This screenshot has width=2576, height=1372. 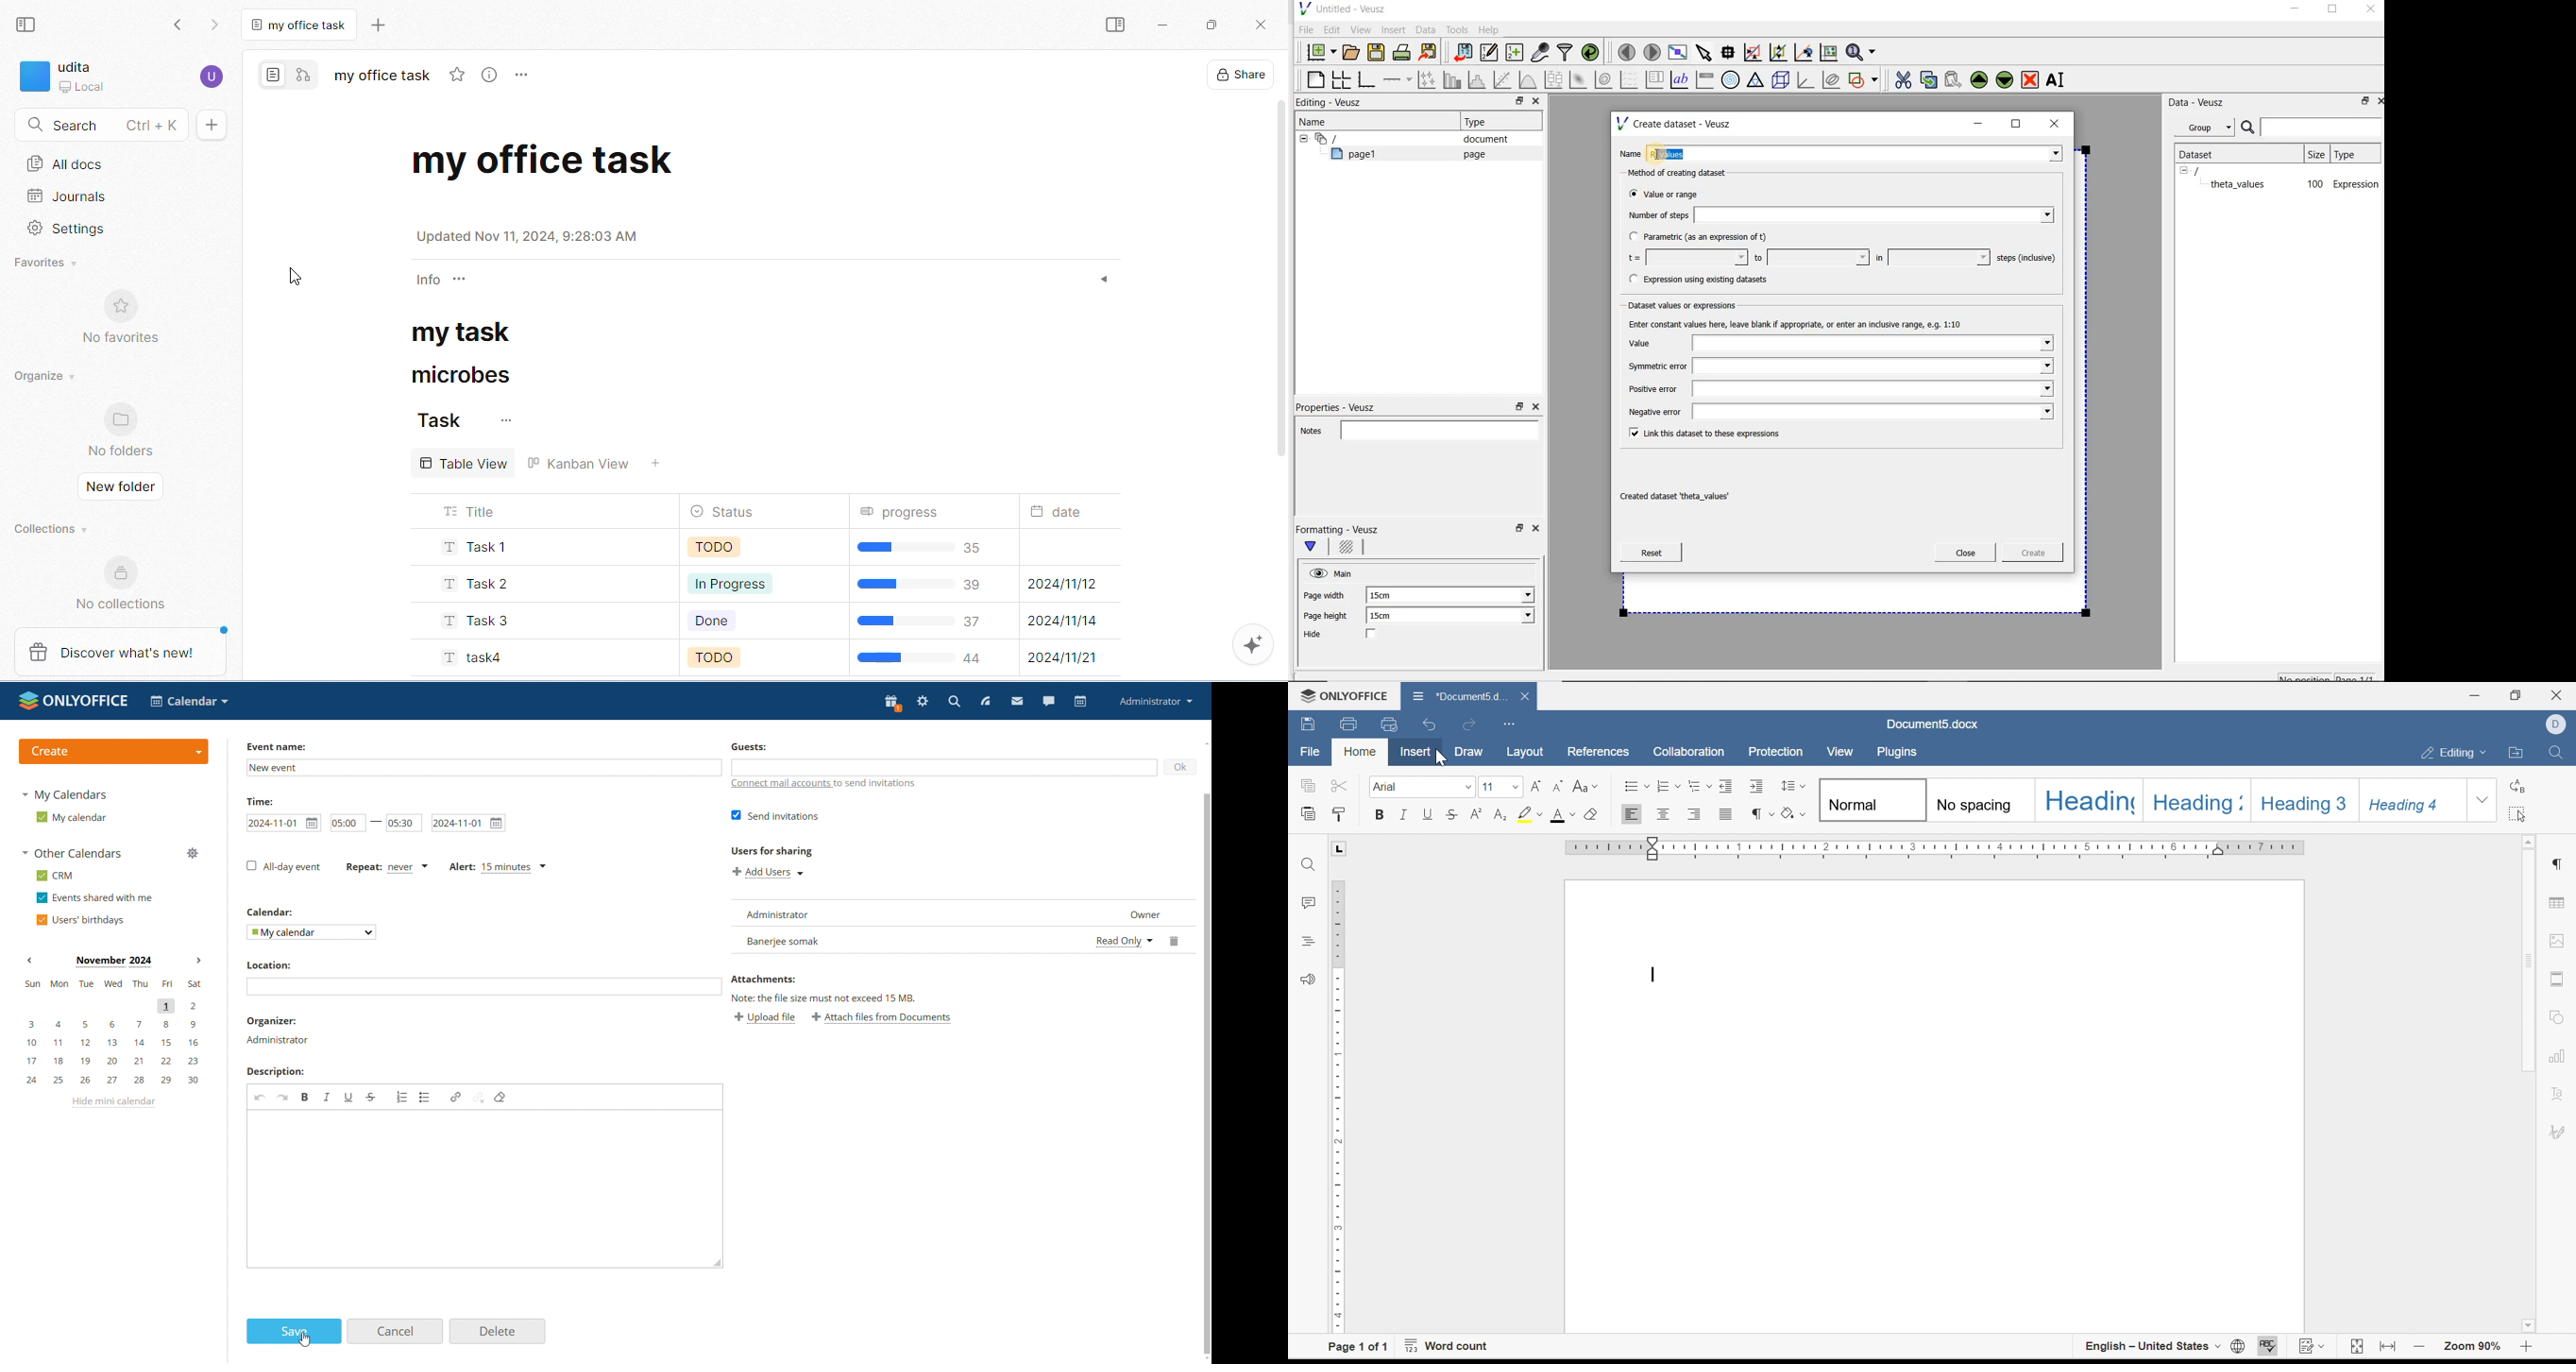 I want to click on progress, so click(x=904, y=511).